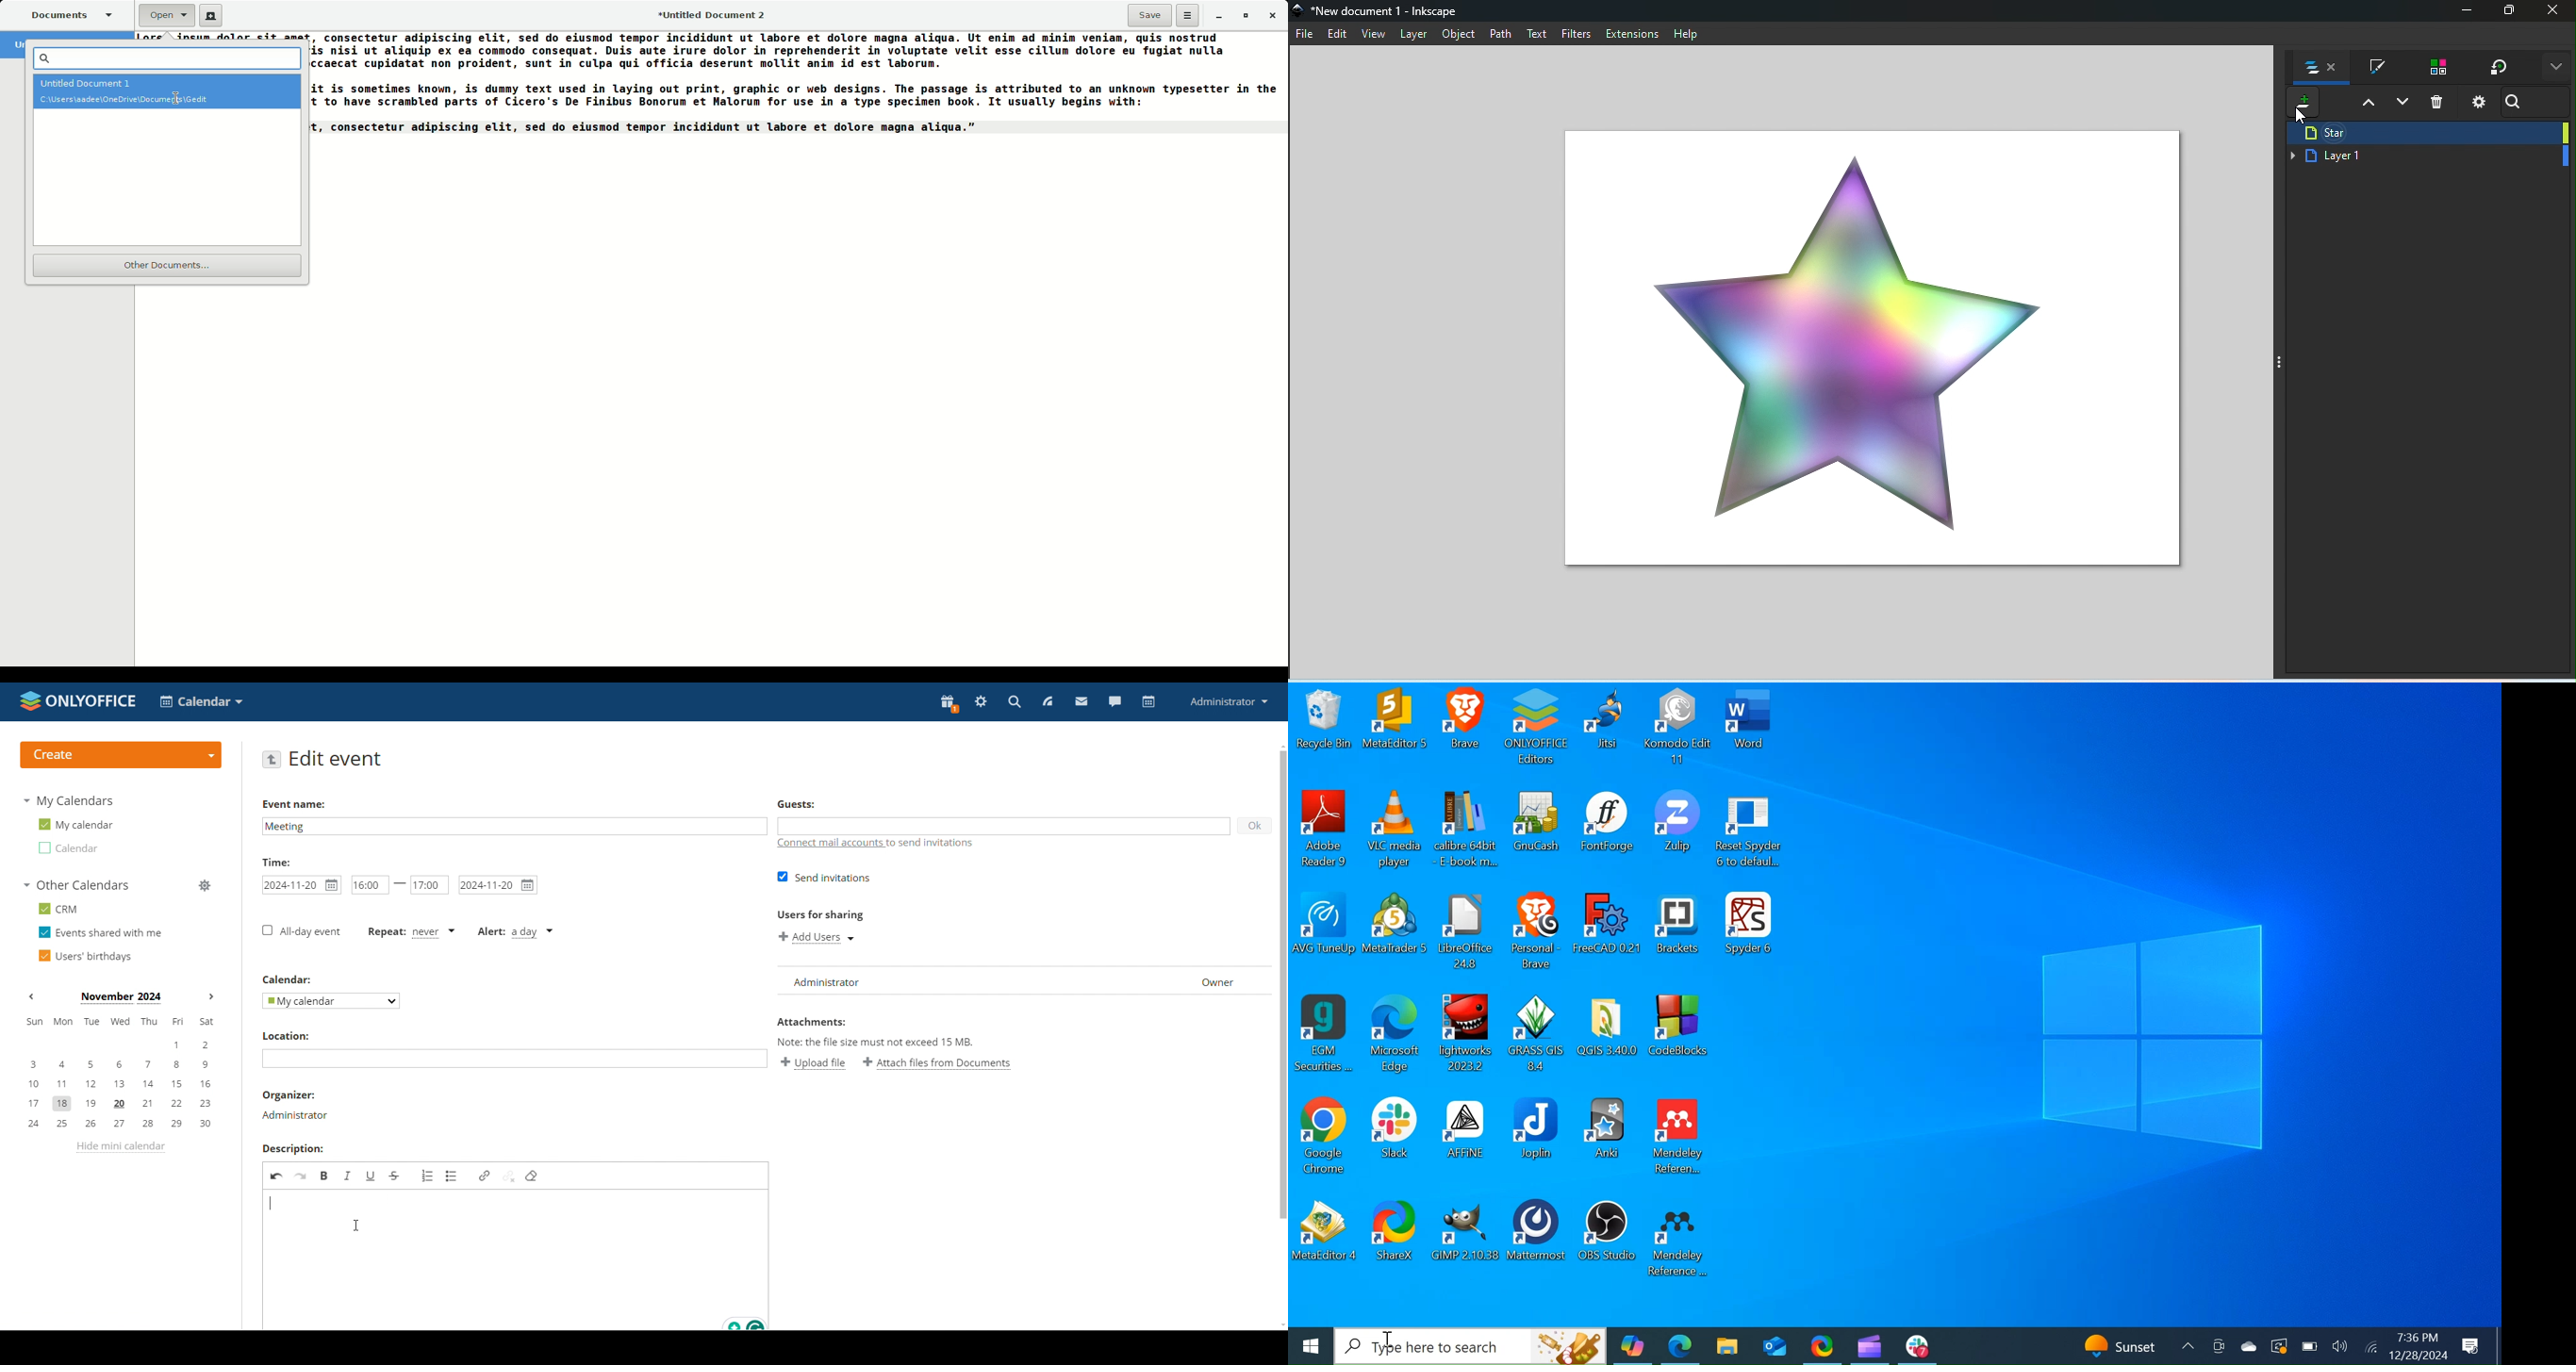 The height and width of the screenshot is (1372, 2576). What do you see at coordinates (1218, 16) in the screenshot?
I see `Minimize` at bounding box center [1218, 16].